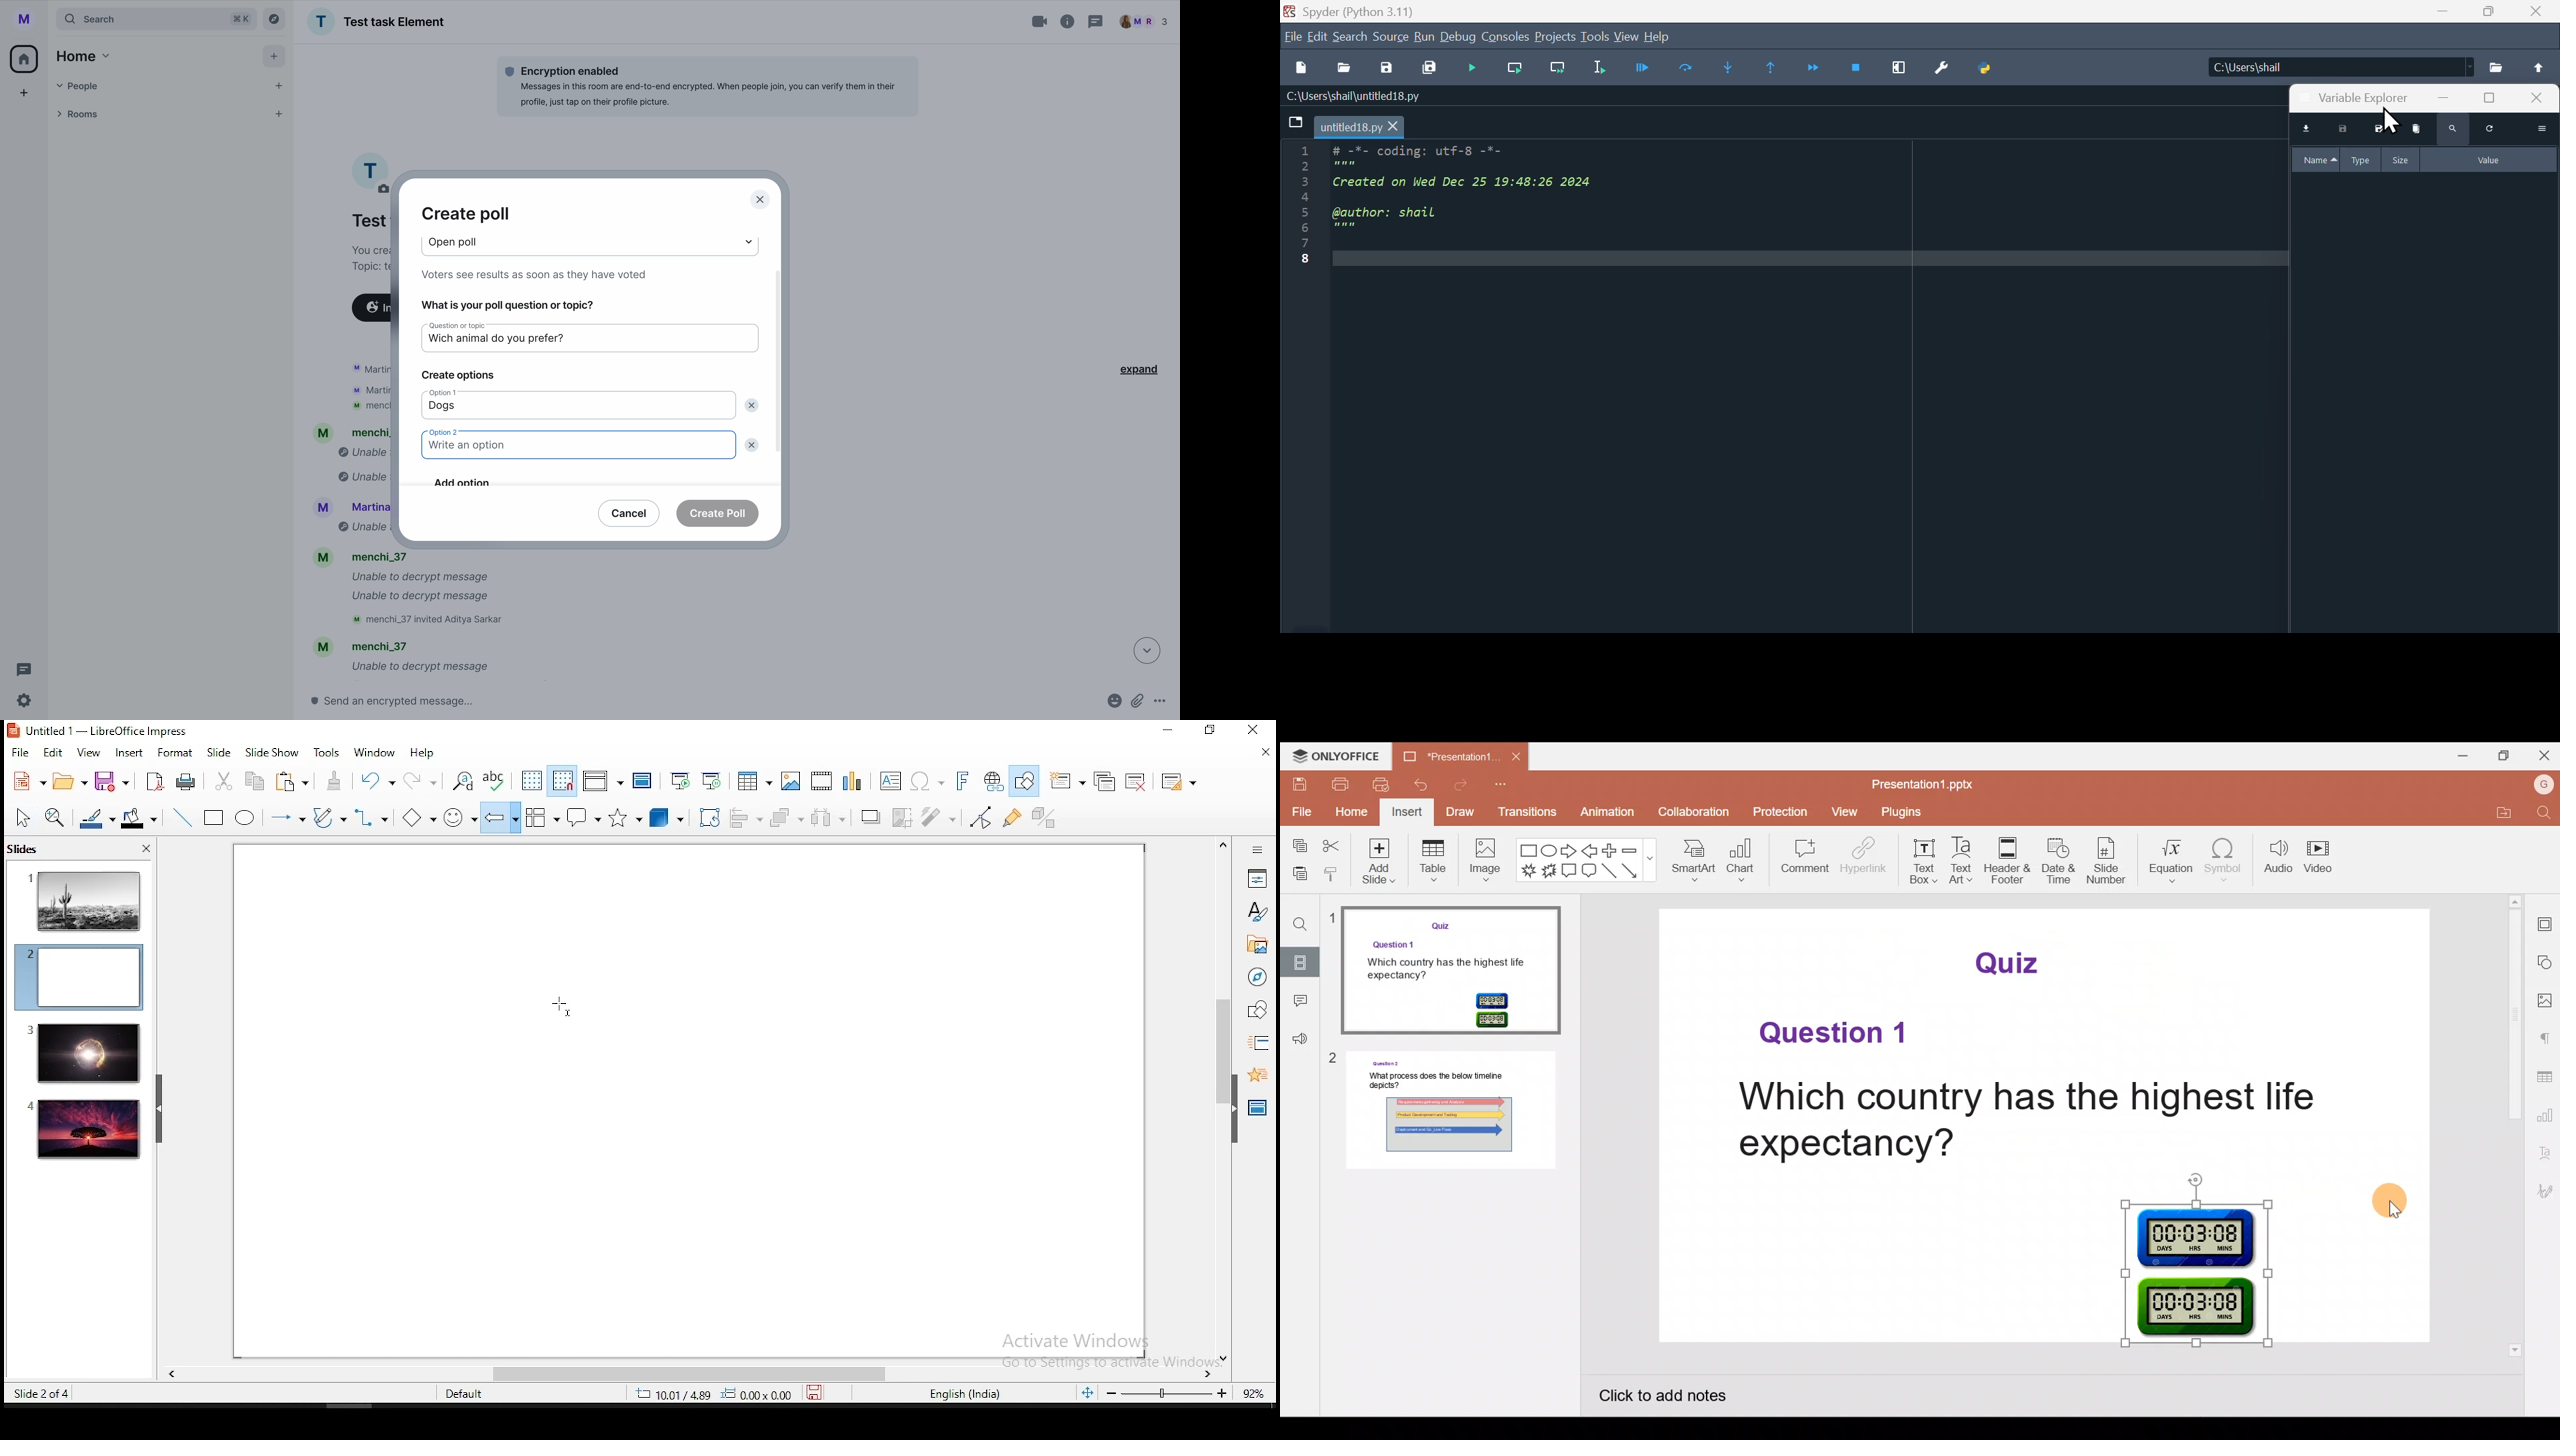  Describe the element at coordinates (1594, 37) in the screenshot. I see `Tools` at that location.